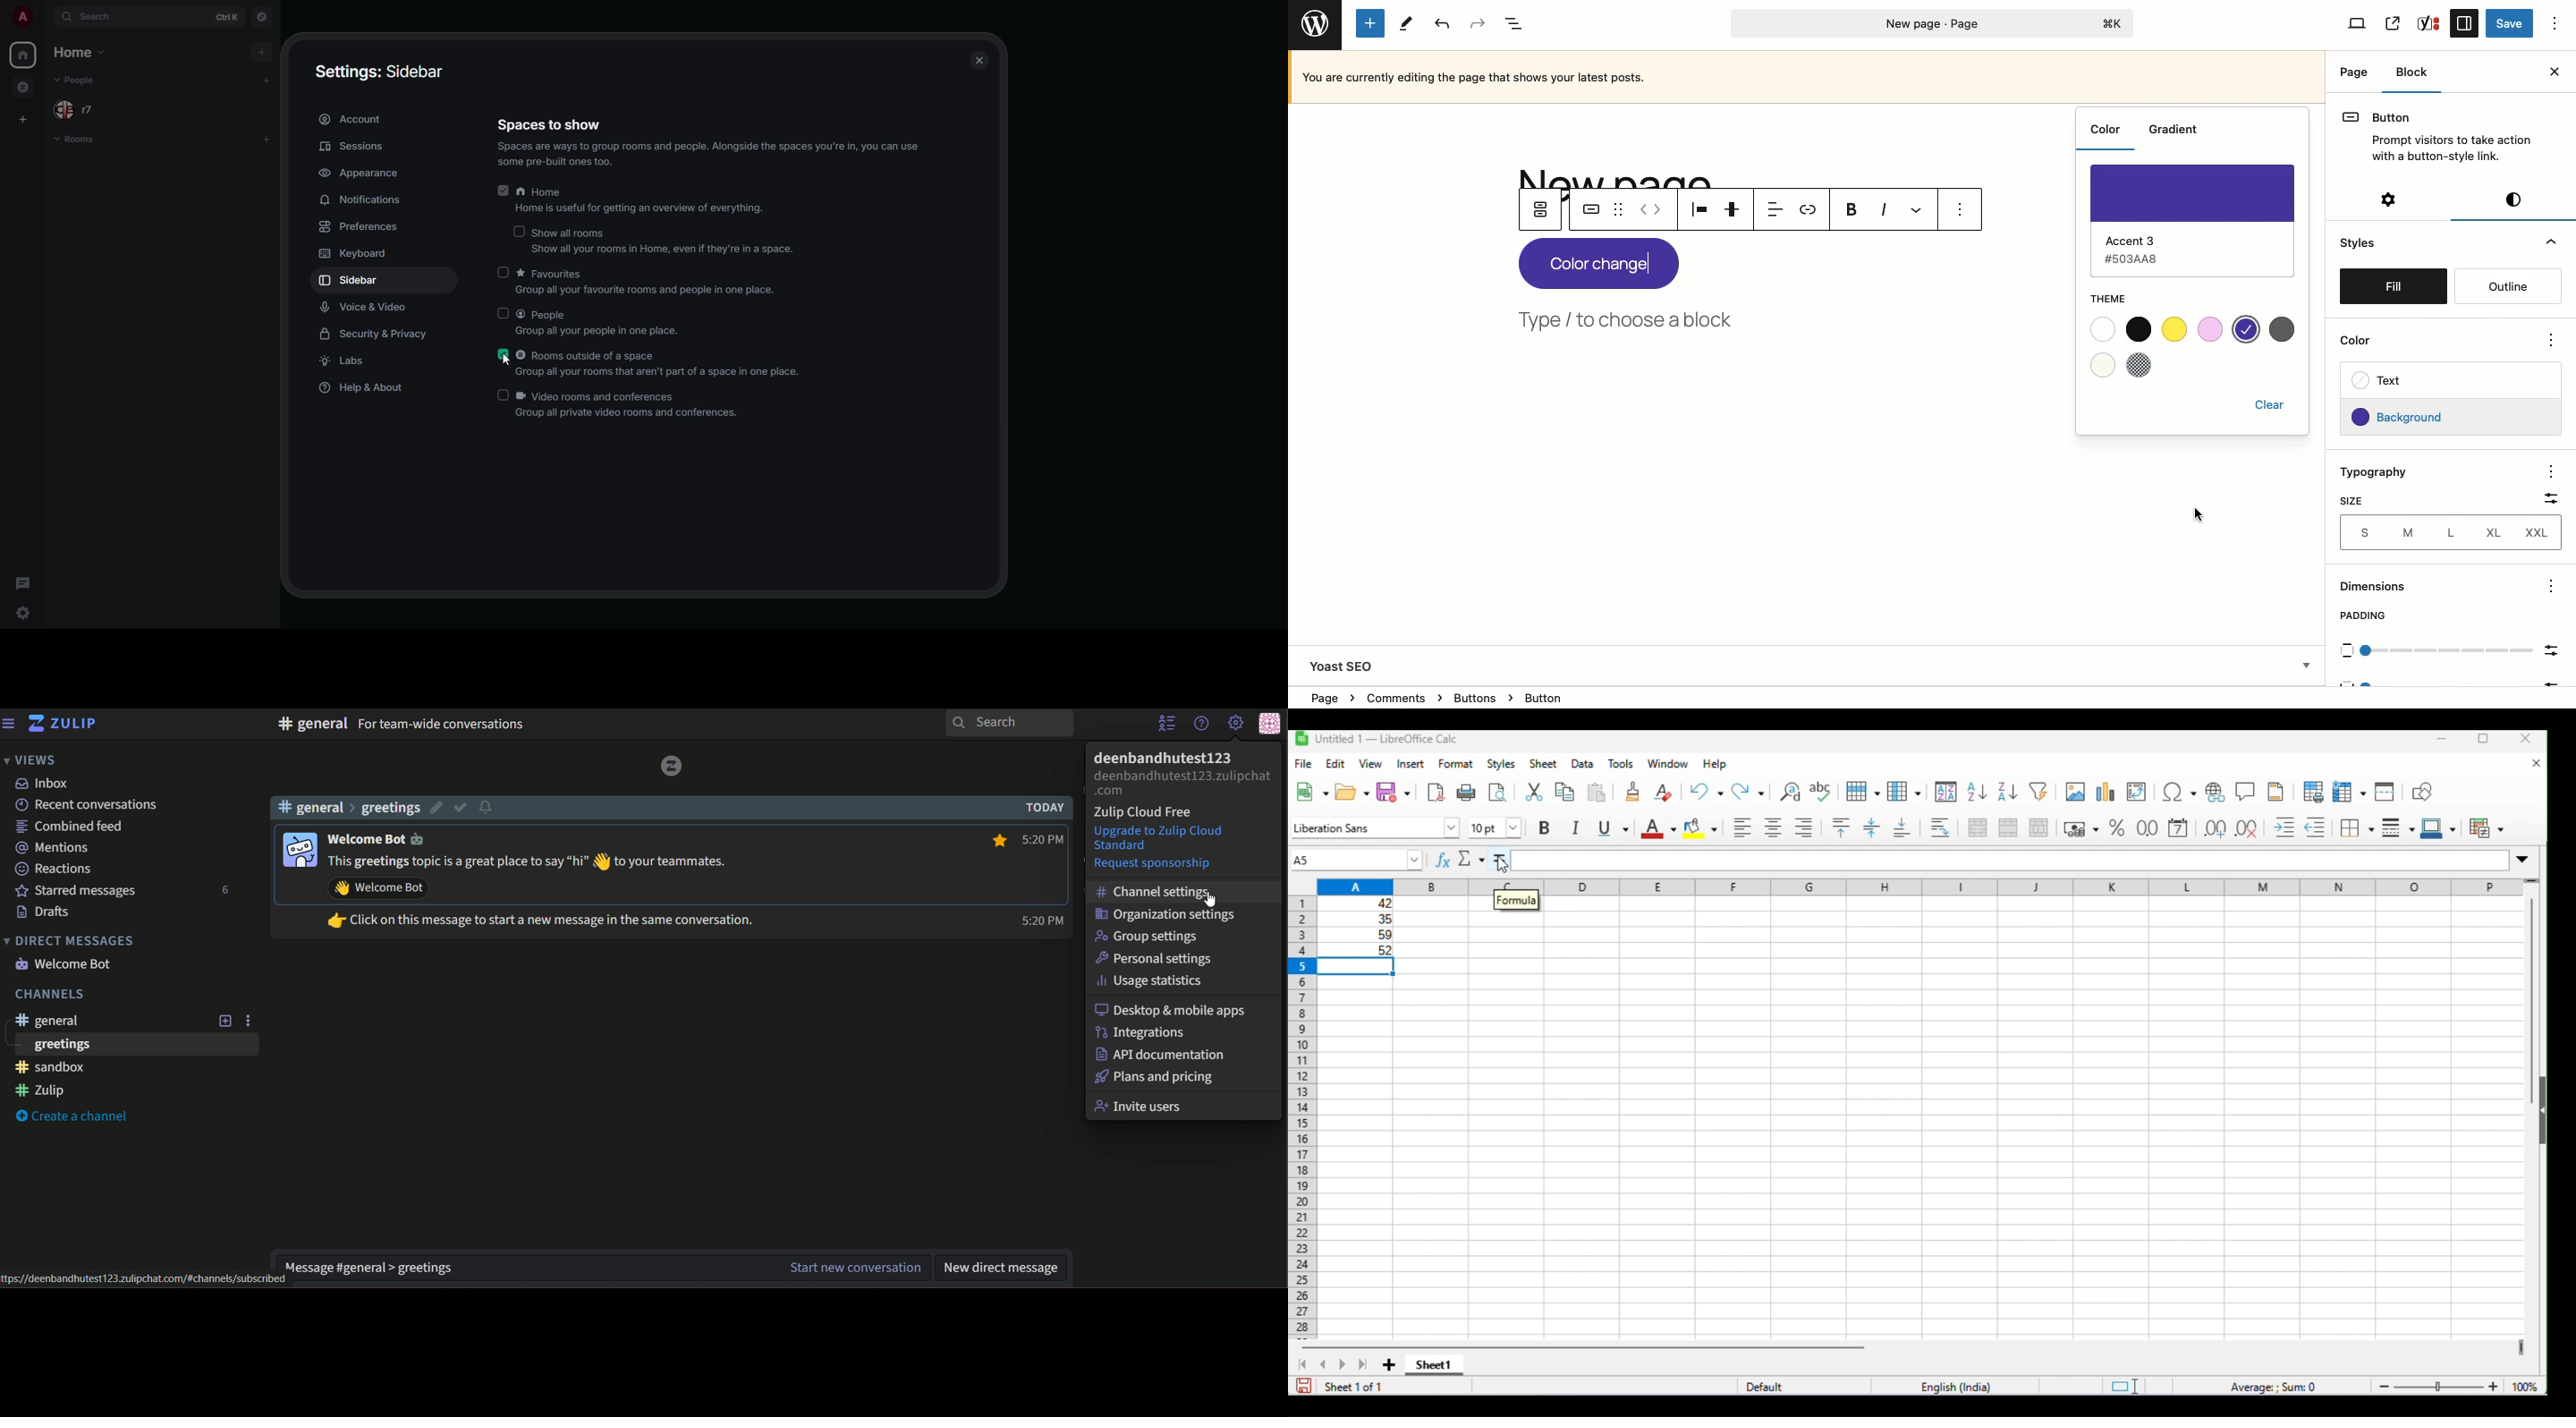 The image size is (2576, 1428). What do you see at coordinates (48, 995) in the screenshot?
I see `channels` at bounding box center [48, 995].